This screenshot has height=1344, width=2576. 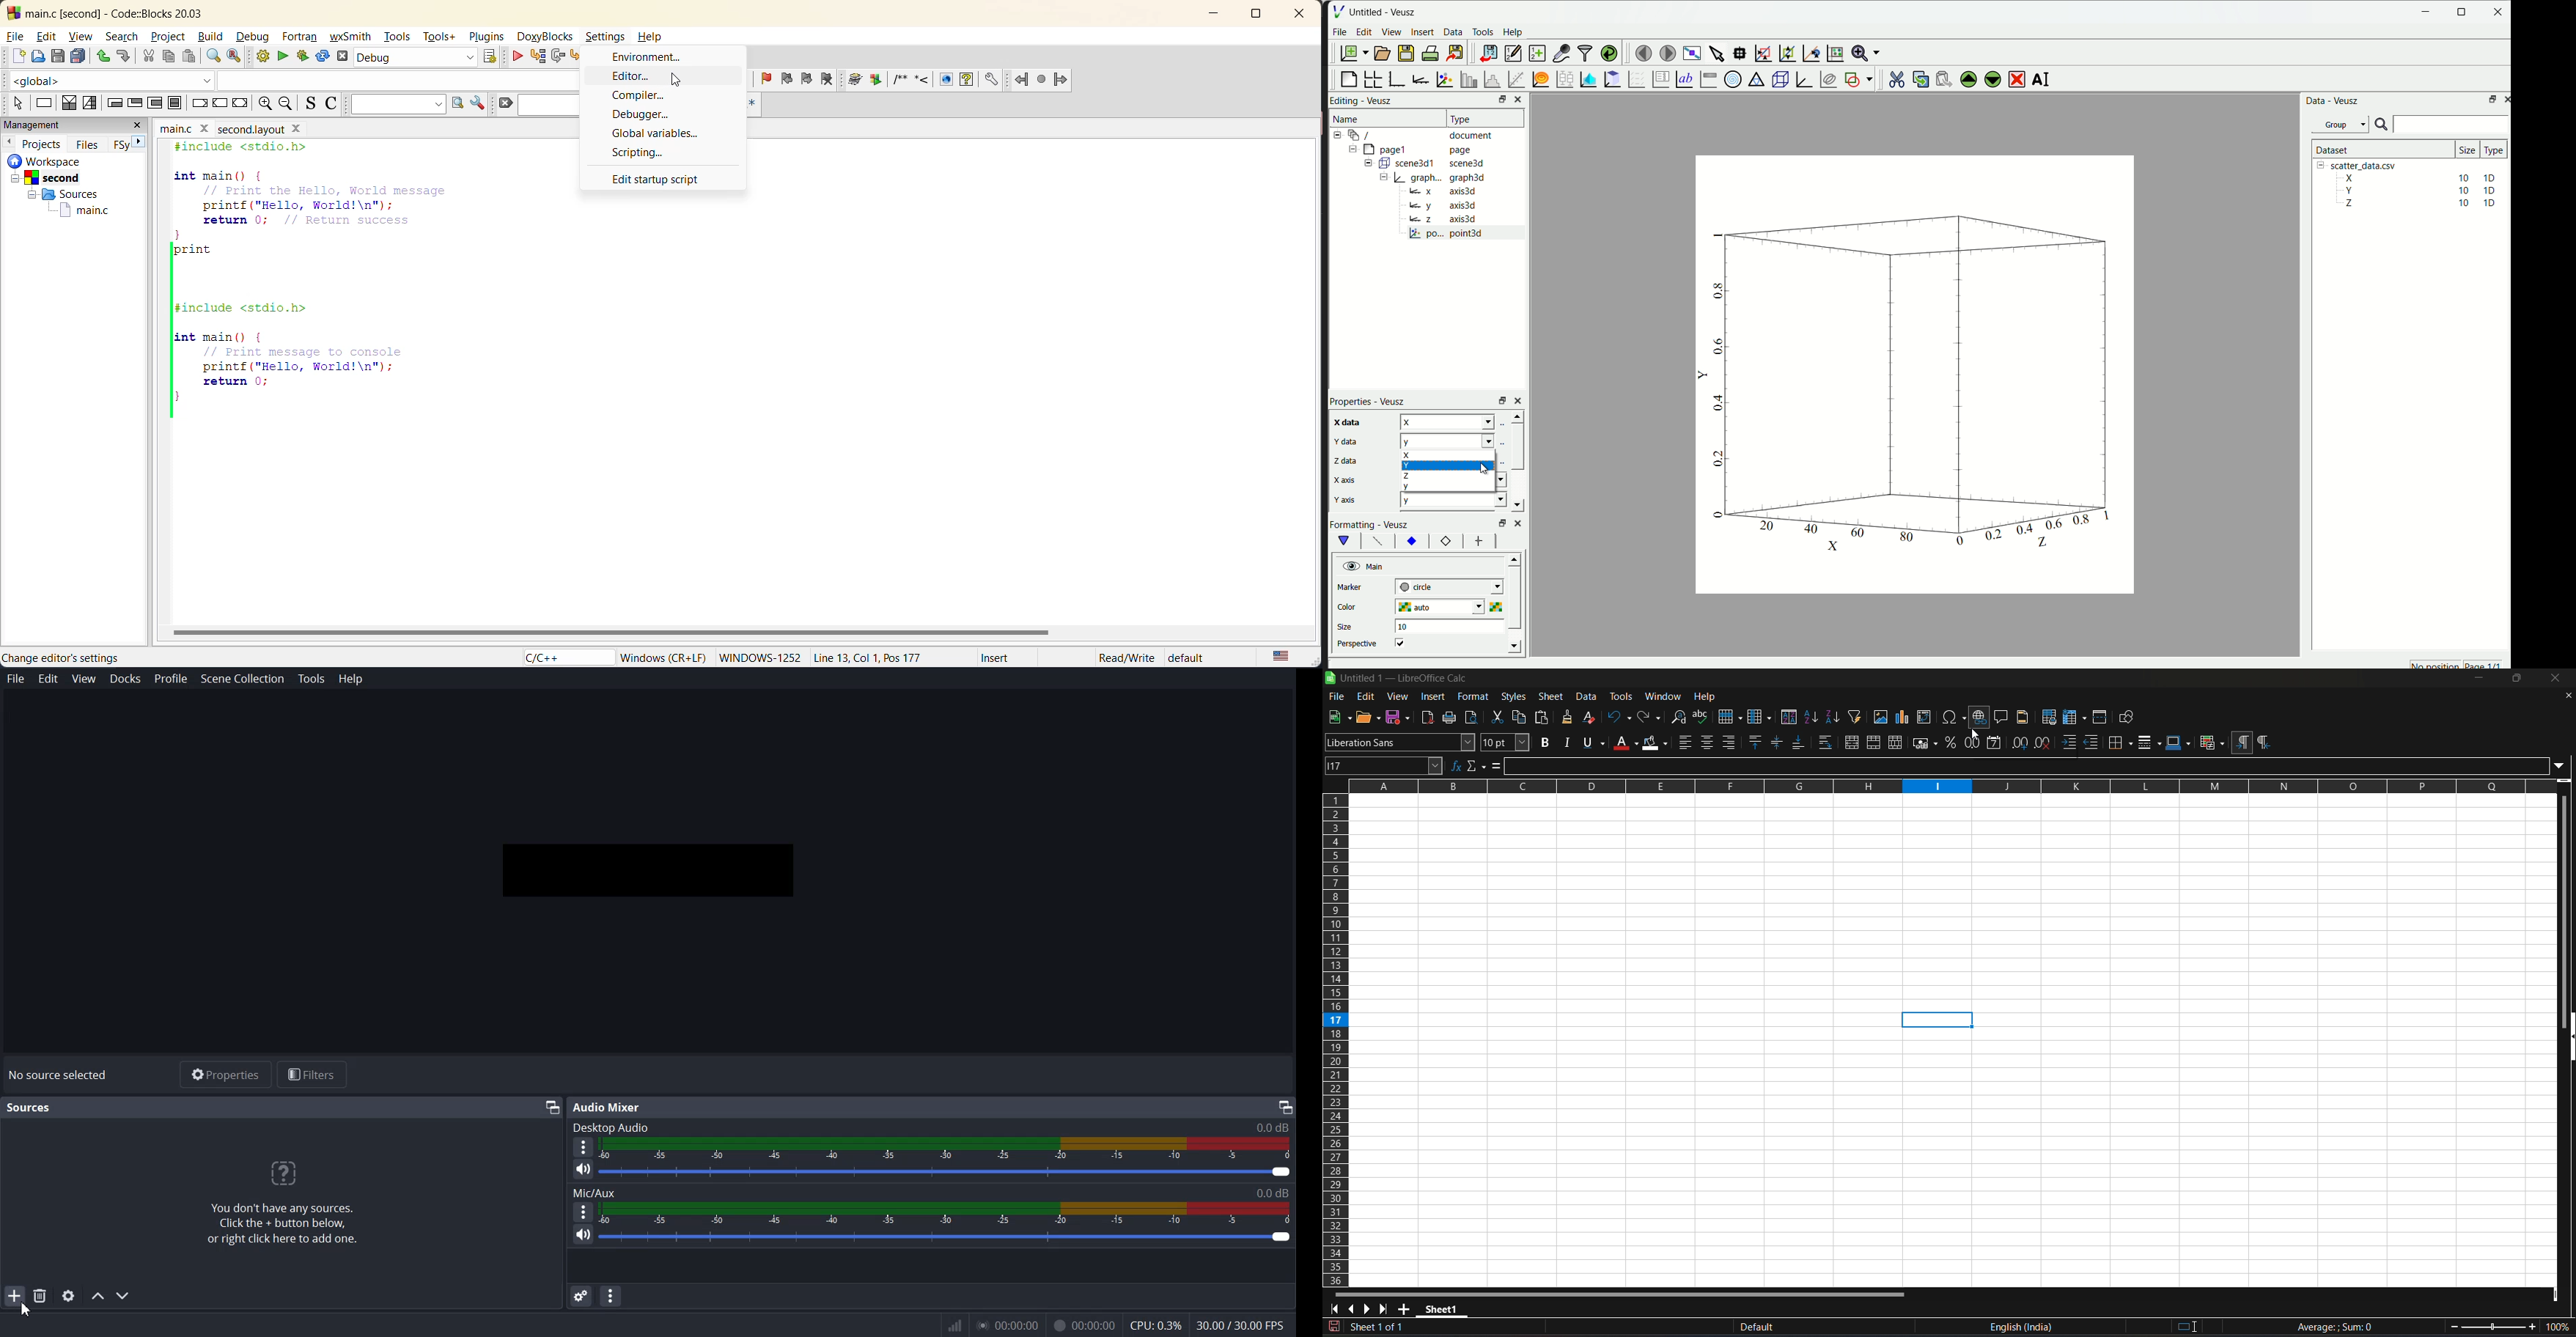 What do you see at coordinates (1924, 742) in the screenshot?
I see `format as currency` at bounding box center [1924, 742].